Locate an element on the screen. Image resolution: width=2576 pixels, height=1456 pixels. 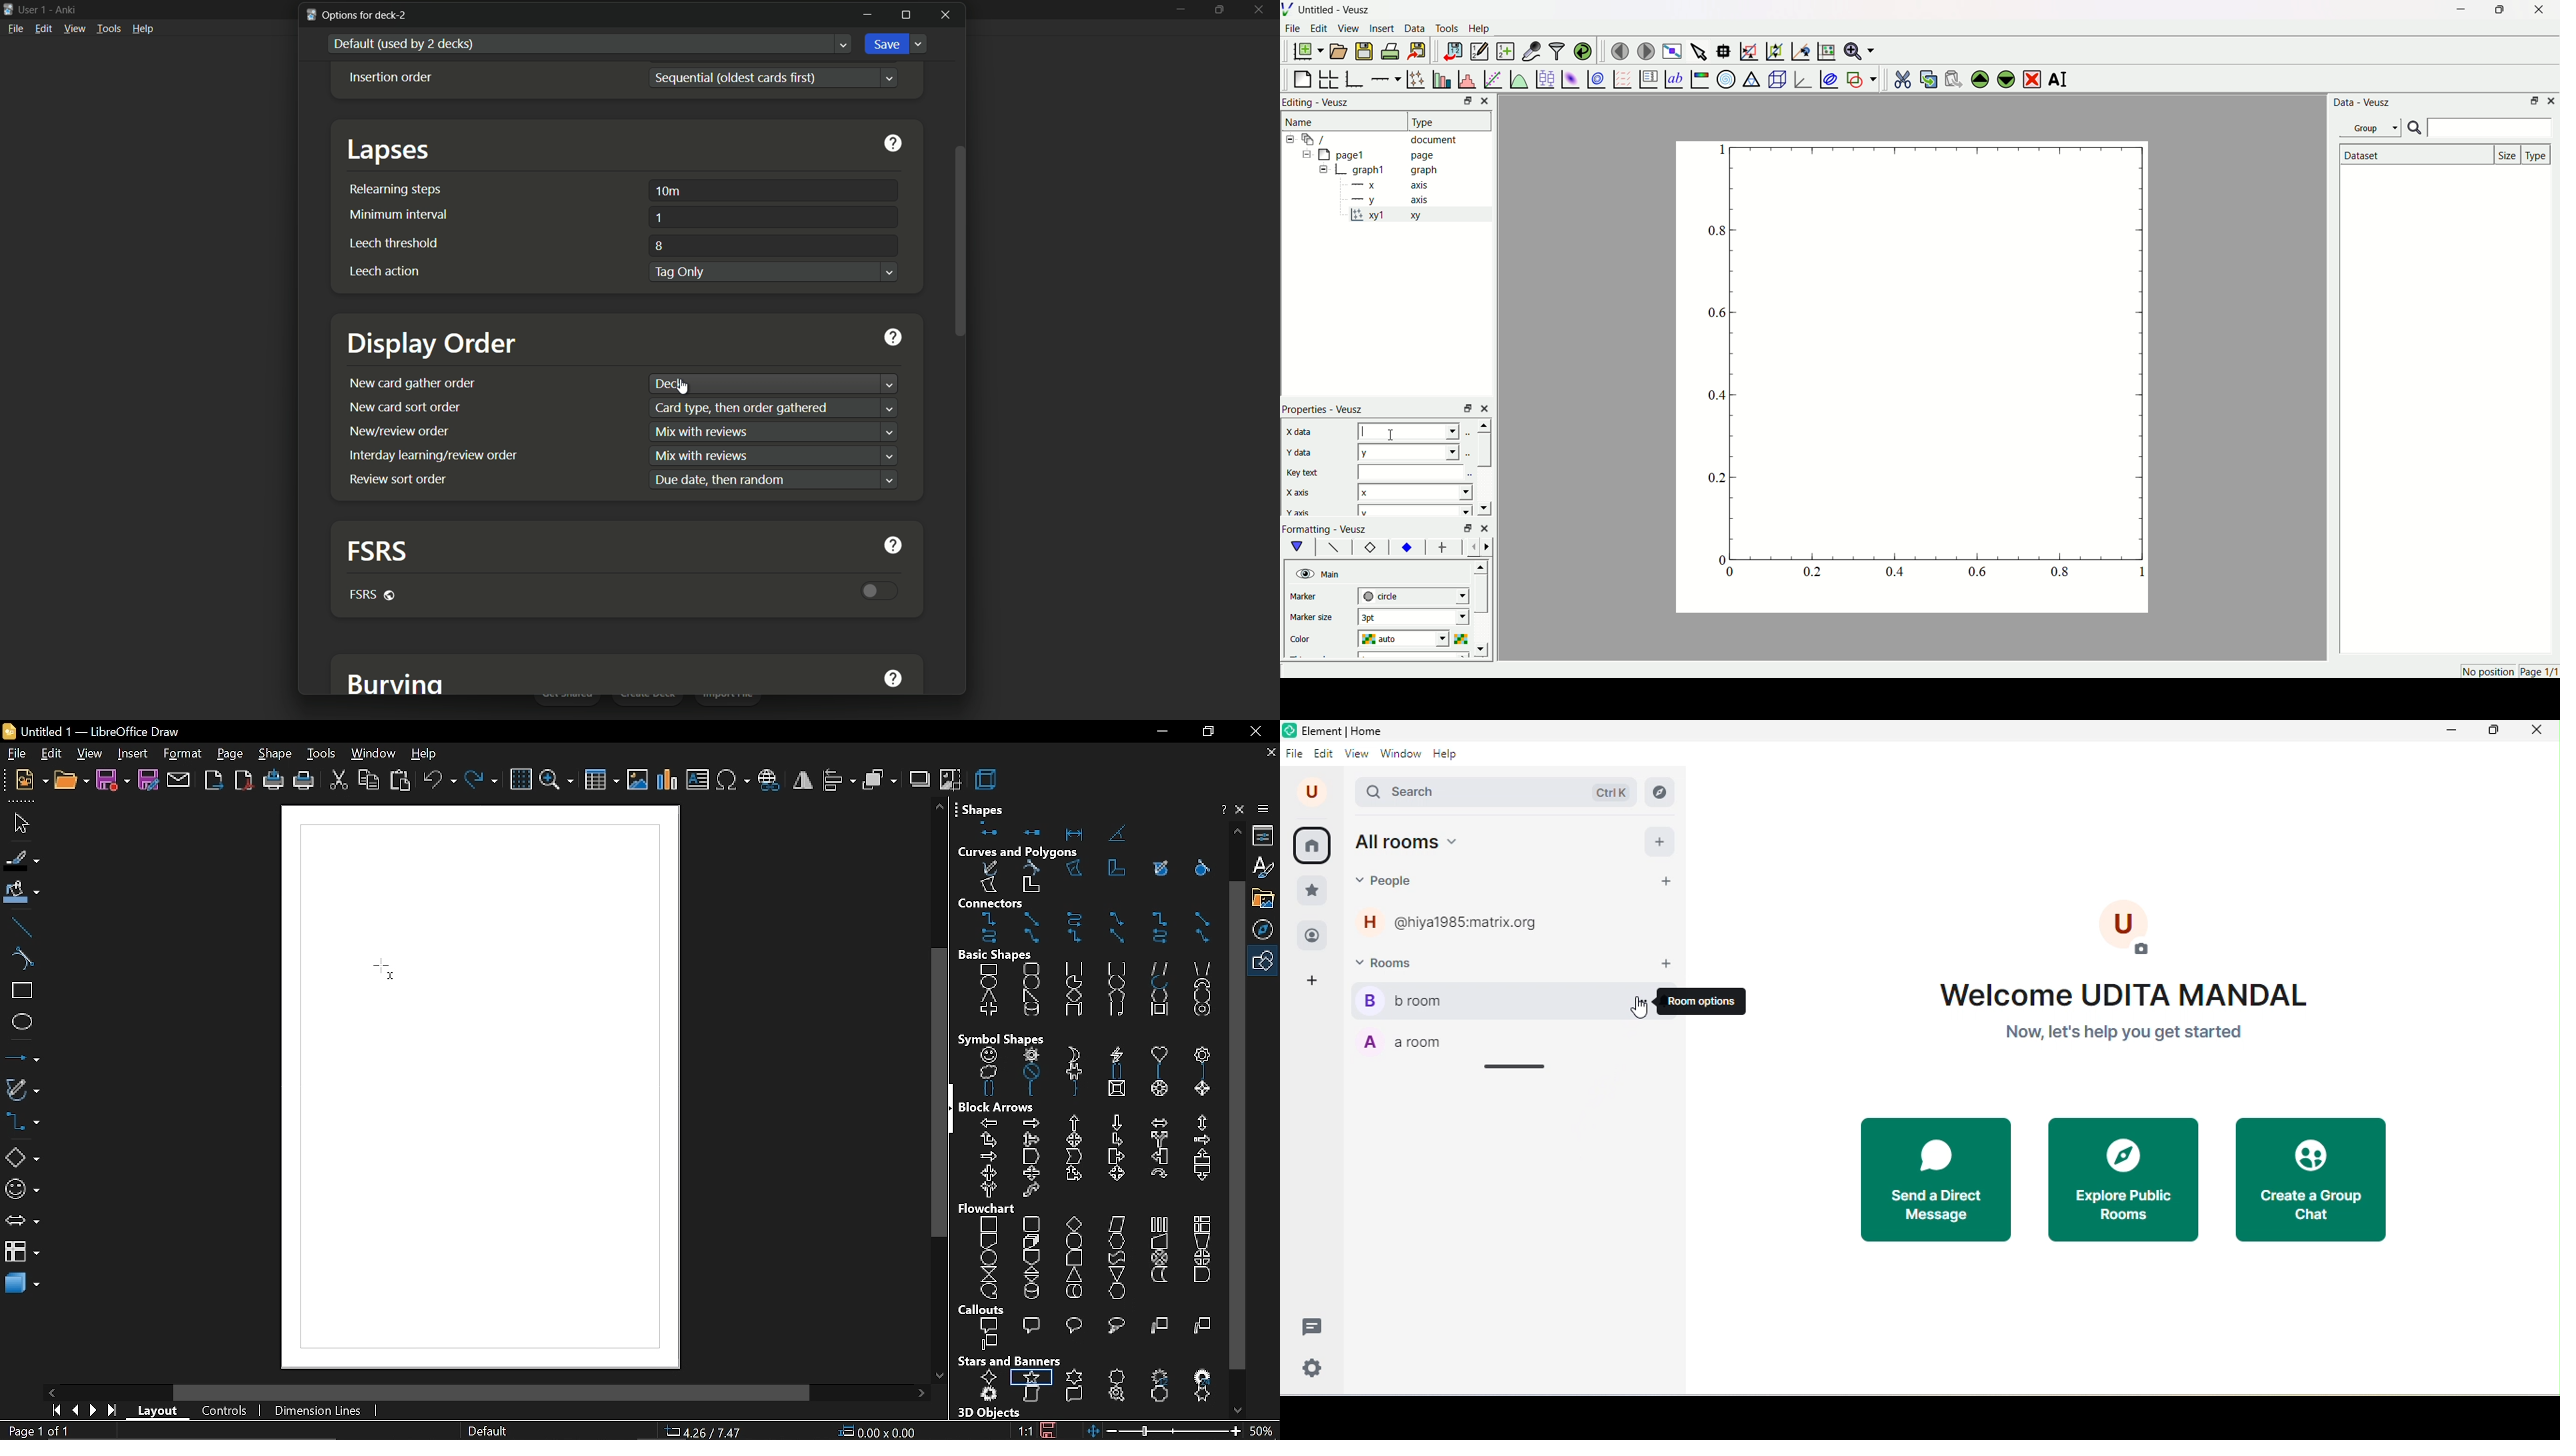
file menu is located at coordinates (15, 29).